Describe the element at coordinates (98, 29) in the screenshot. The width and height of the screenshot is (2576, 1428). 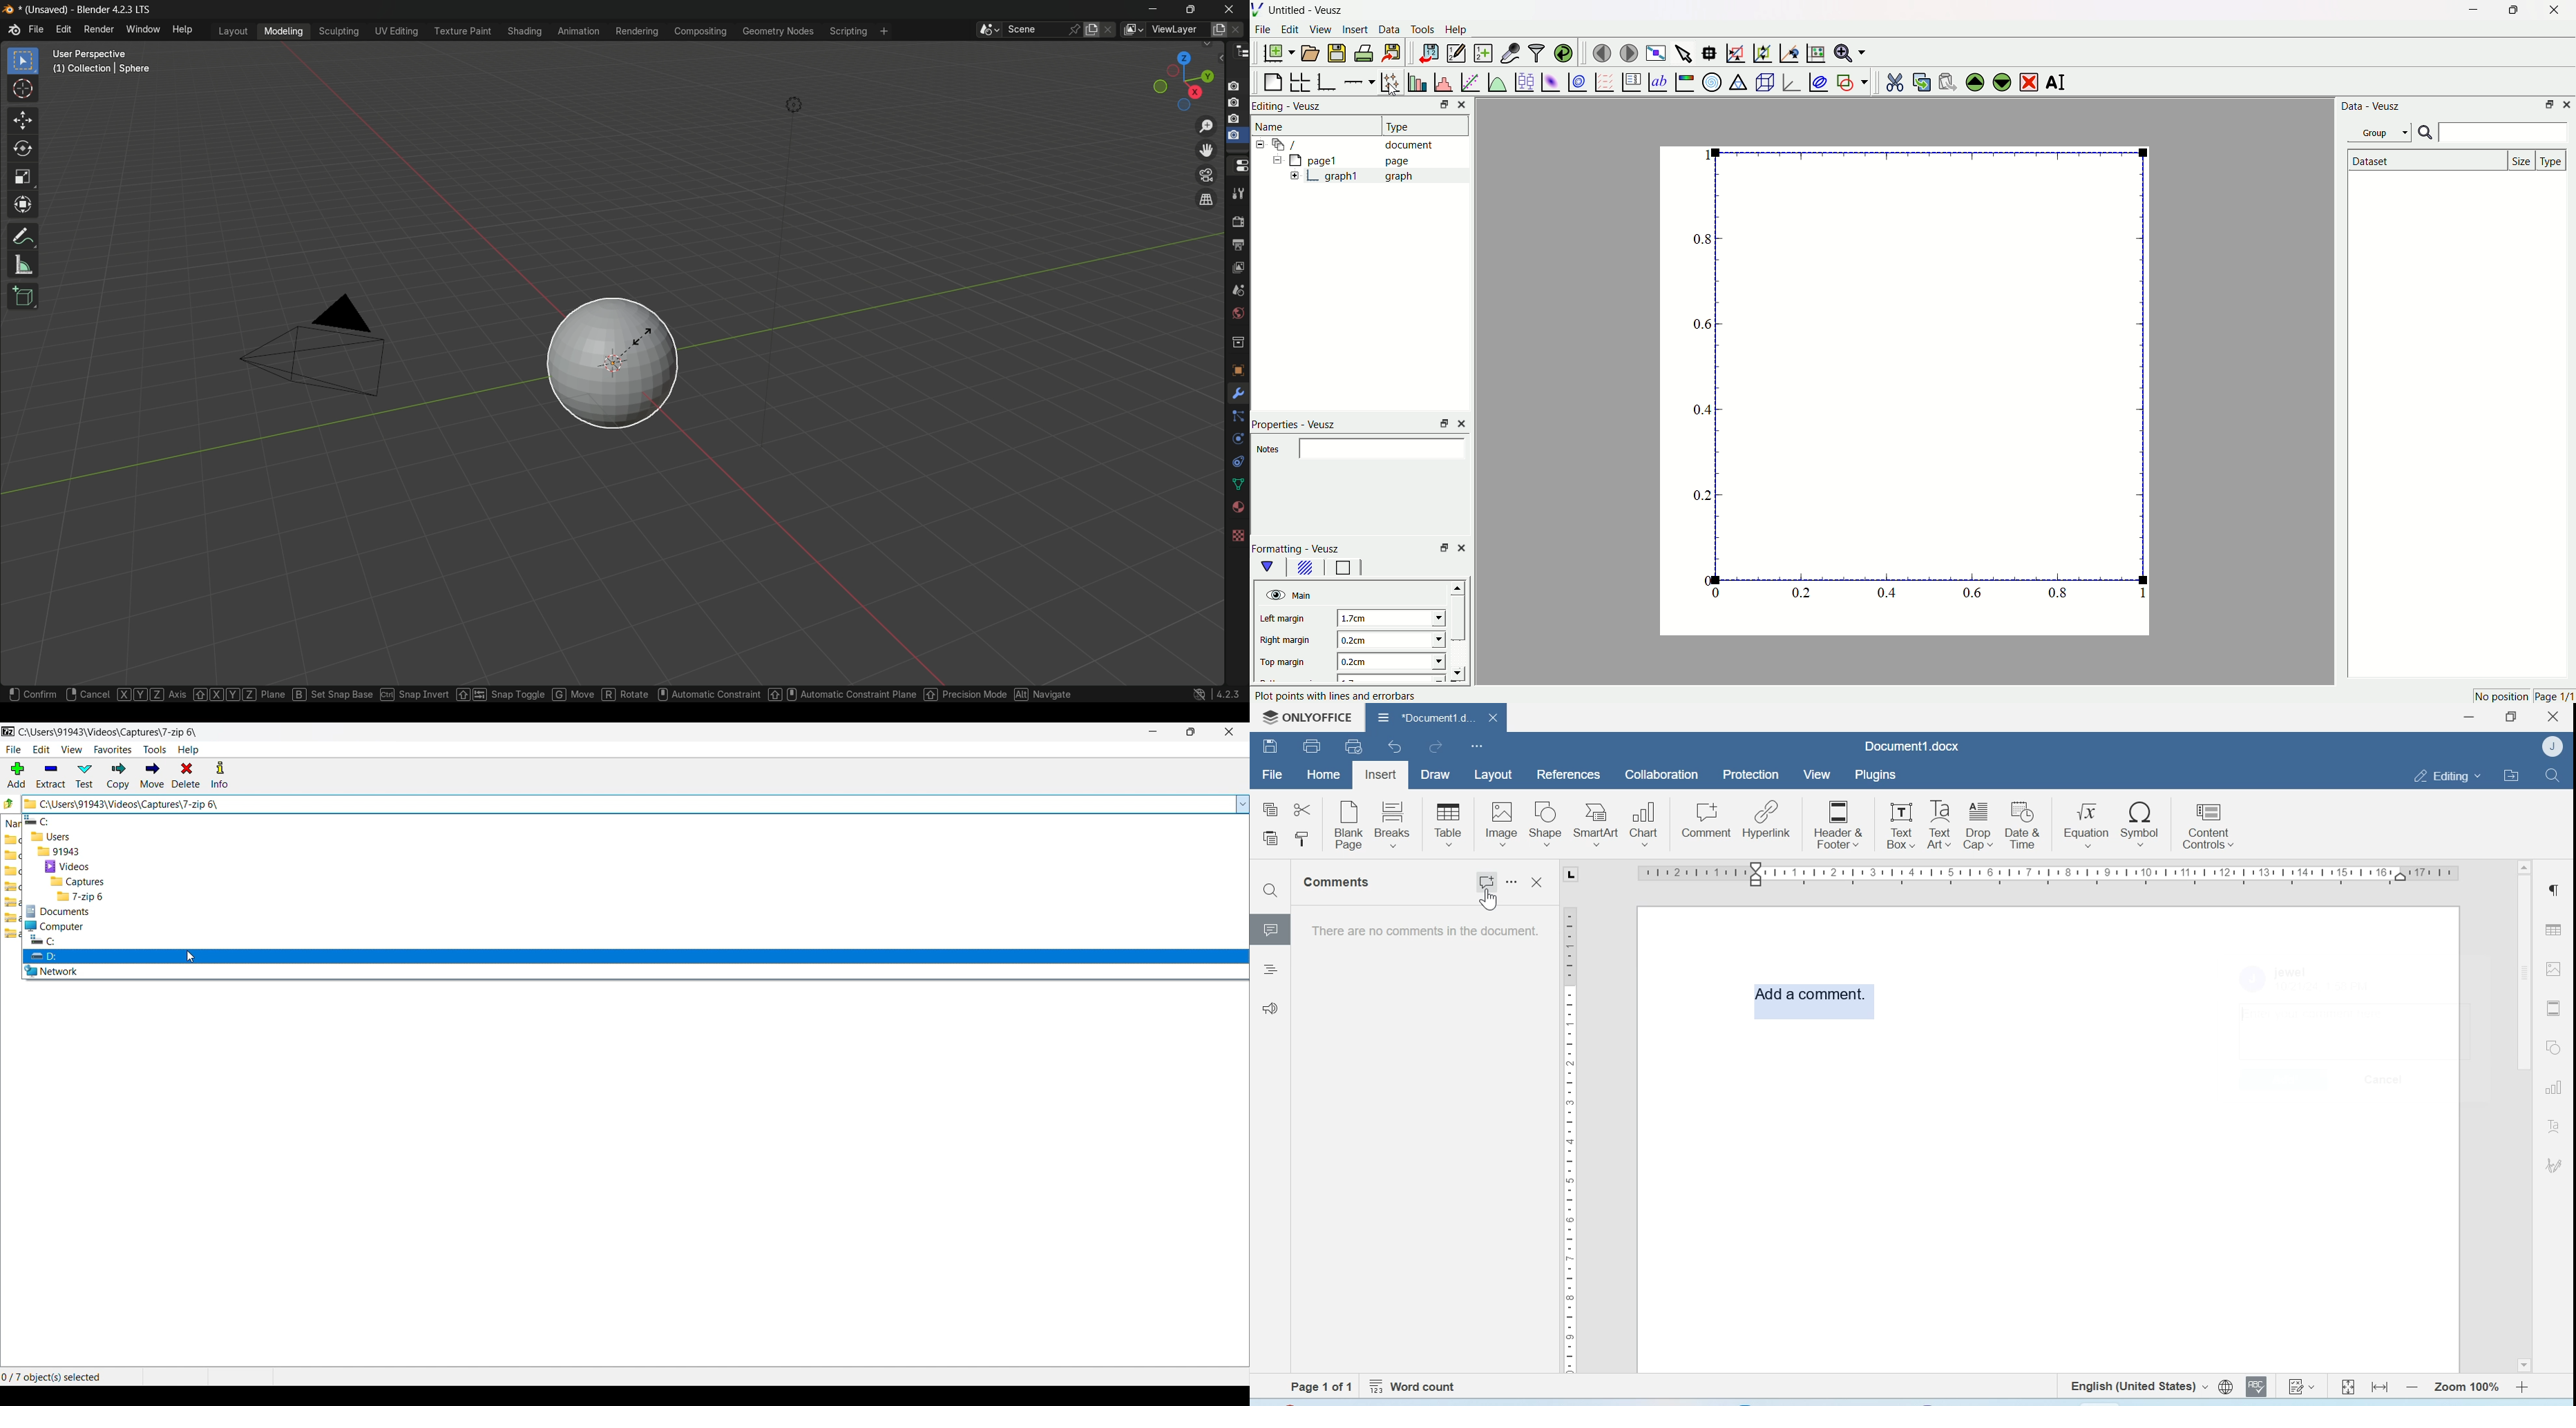
I see `render menu` at that location.